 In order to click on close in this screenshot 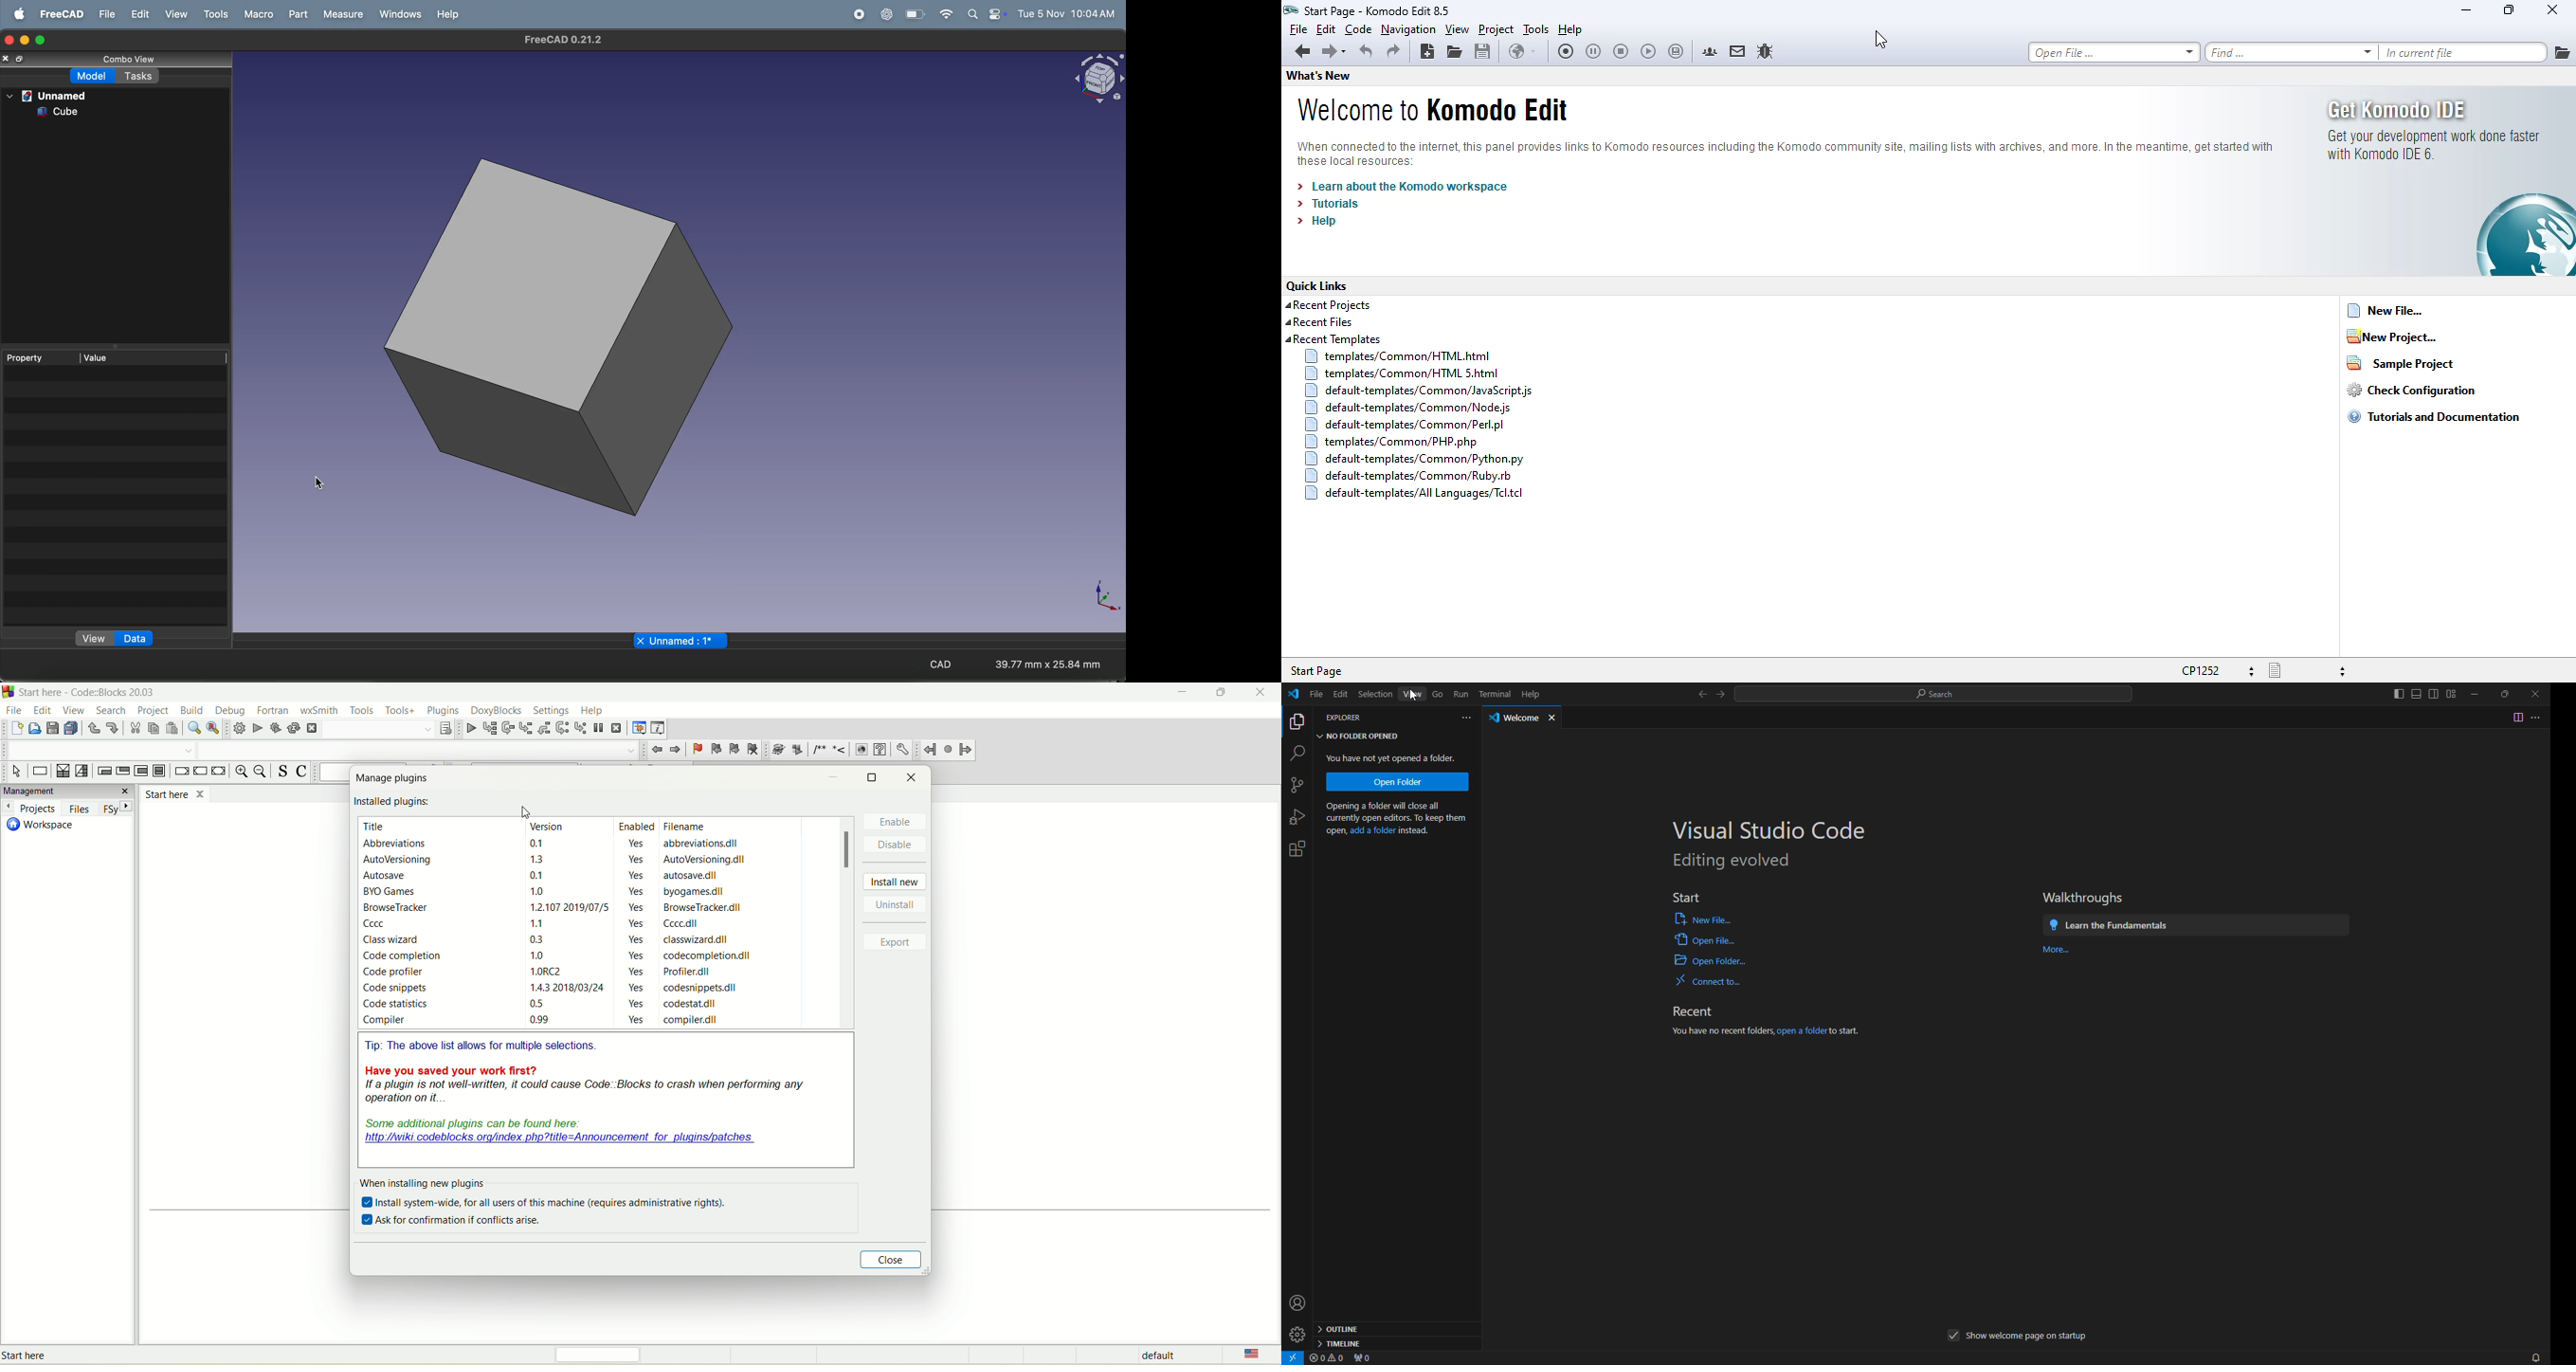, I will do `click(2551, 9)`.